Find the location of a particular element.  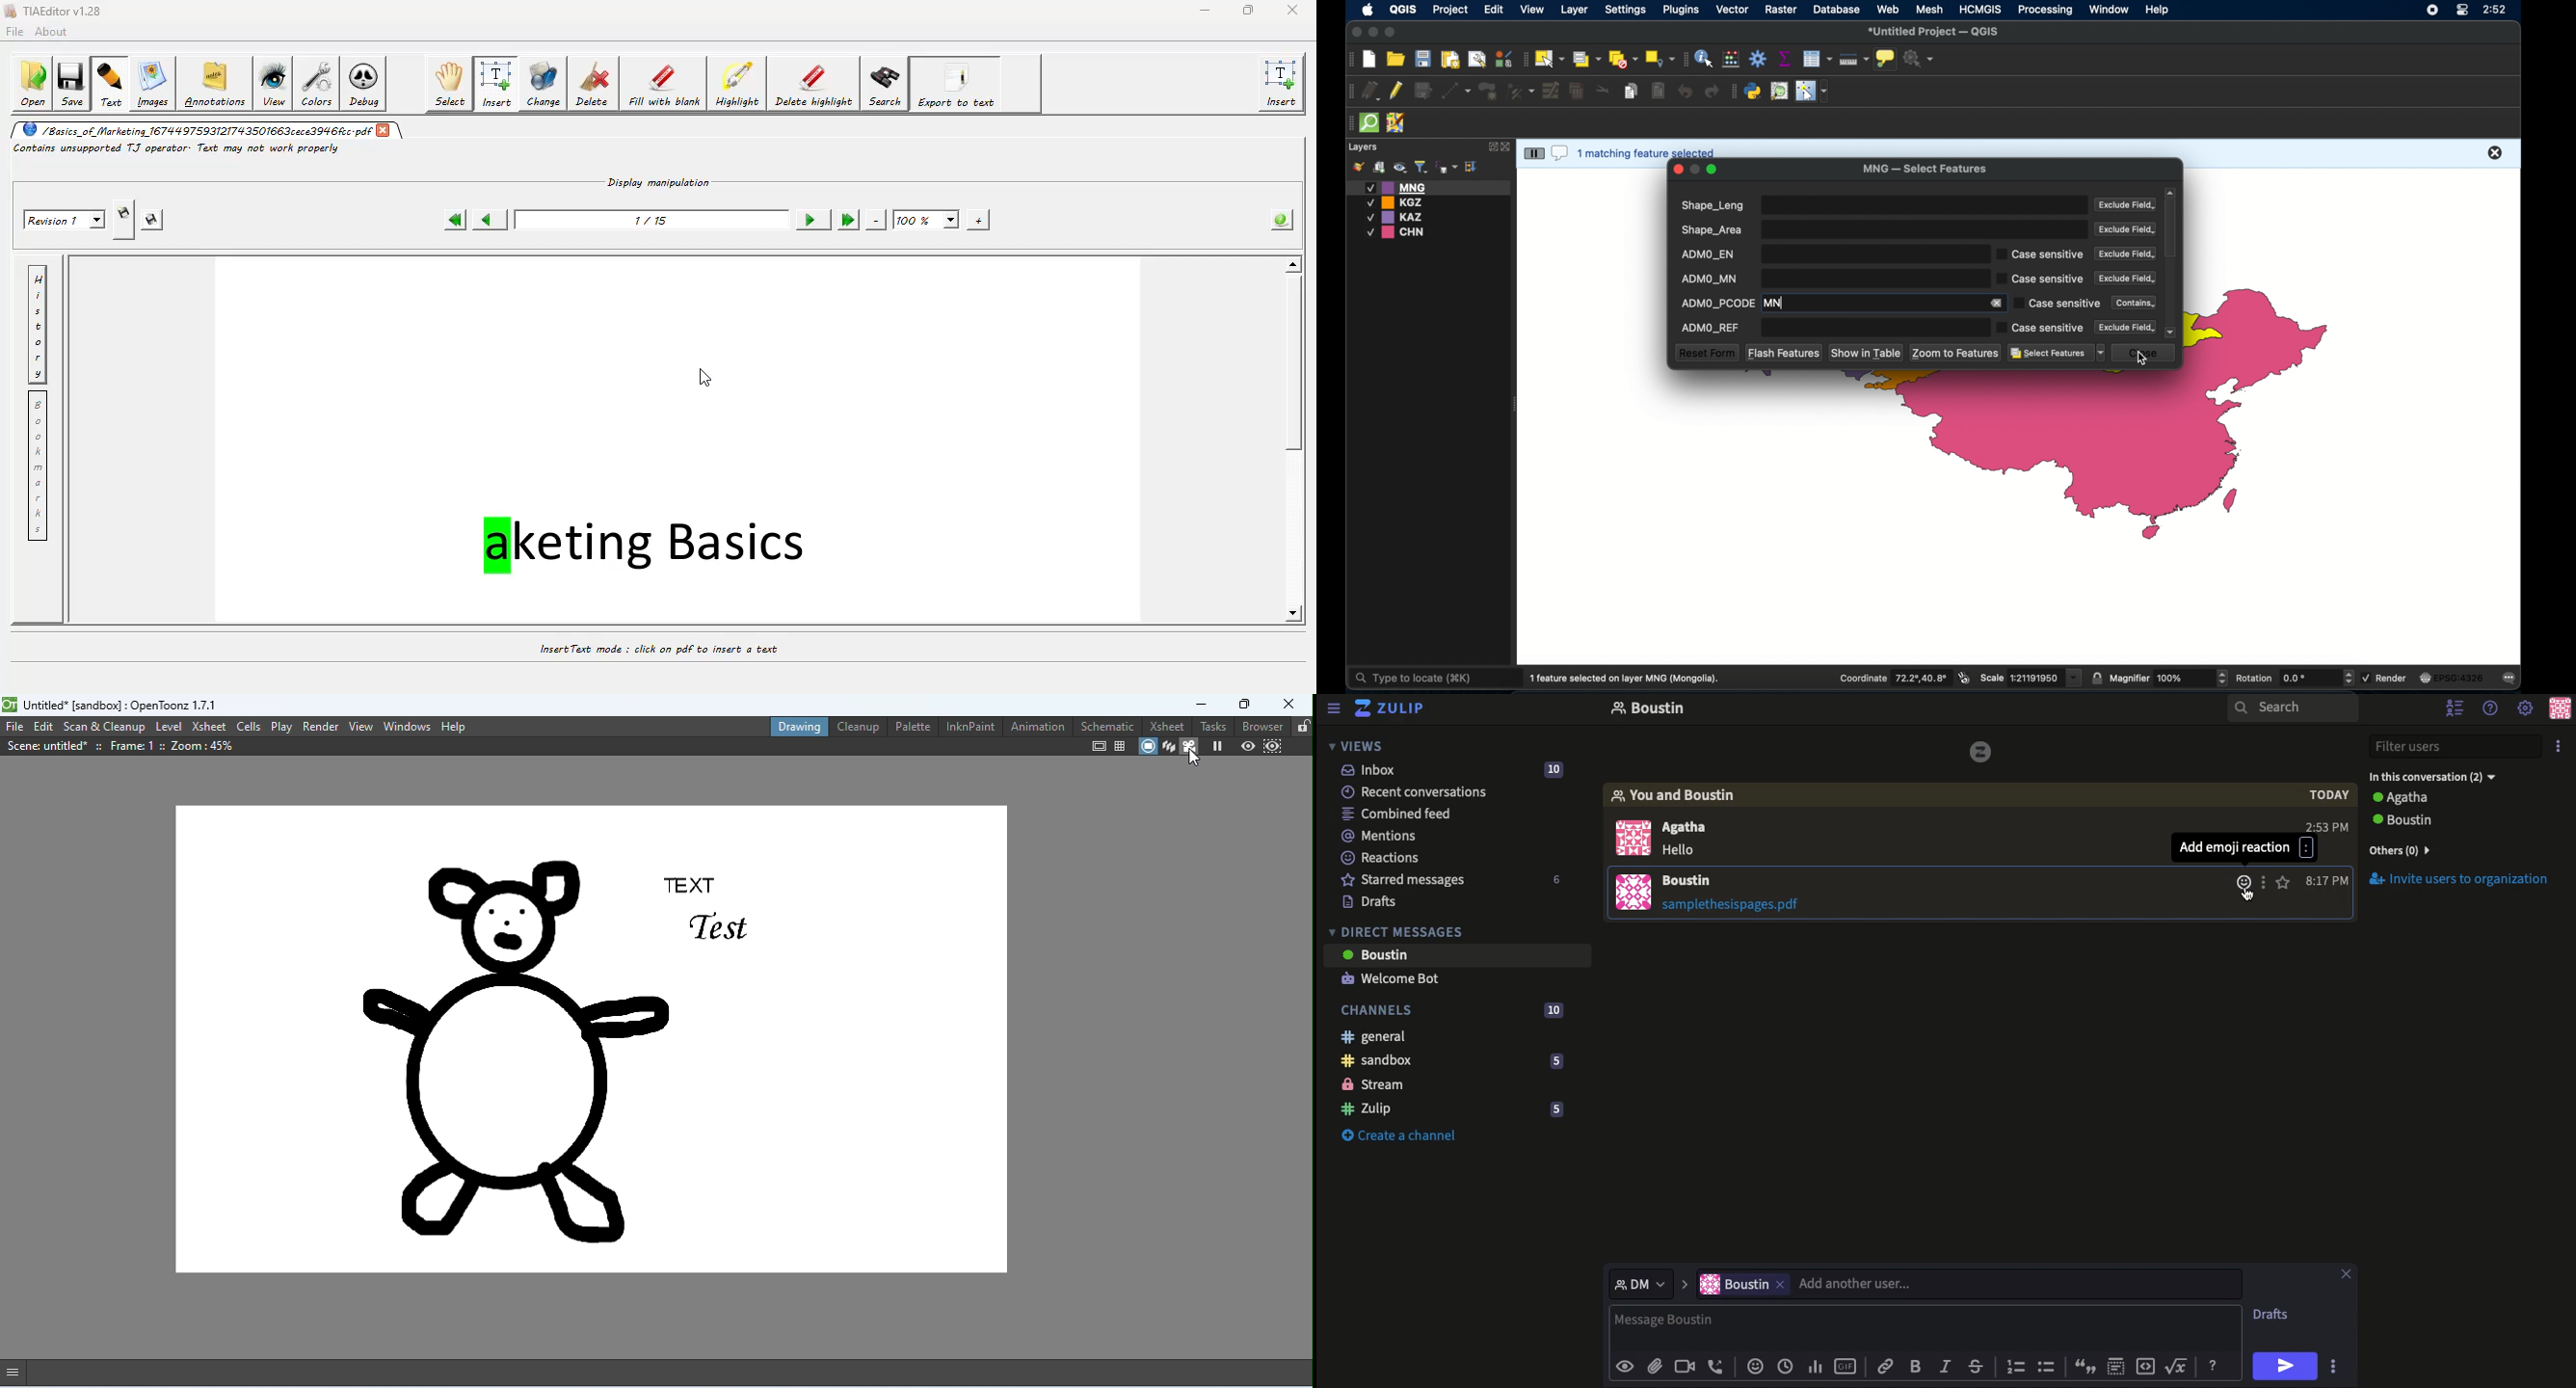

reset form is located at coordinates (1706, 353).